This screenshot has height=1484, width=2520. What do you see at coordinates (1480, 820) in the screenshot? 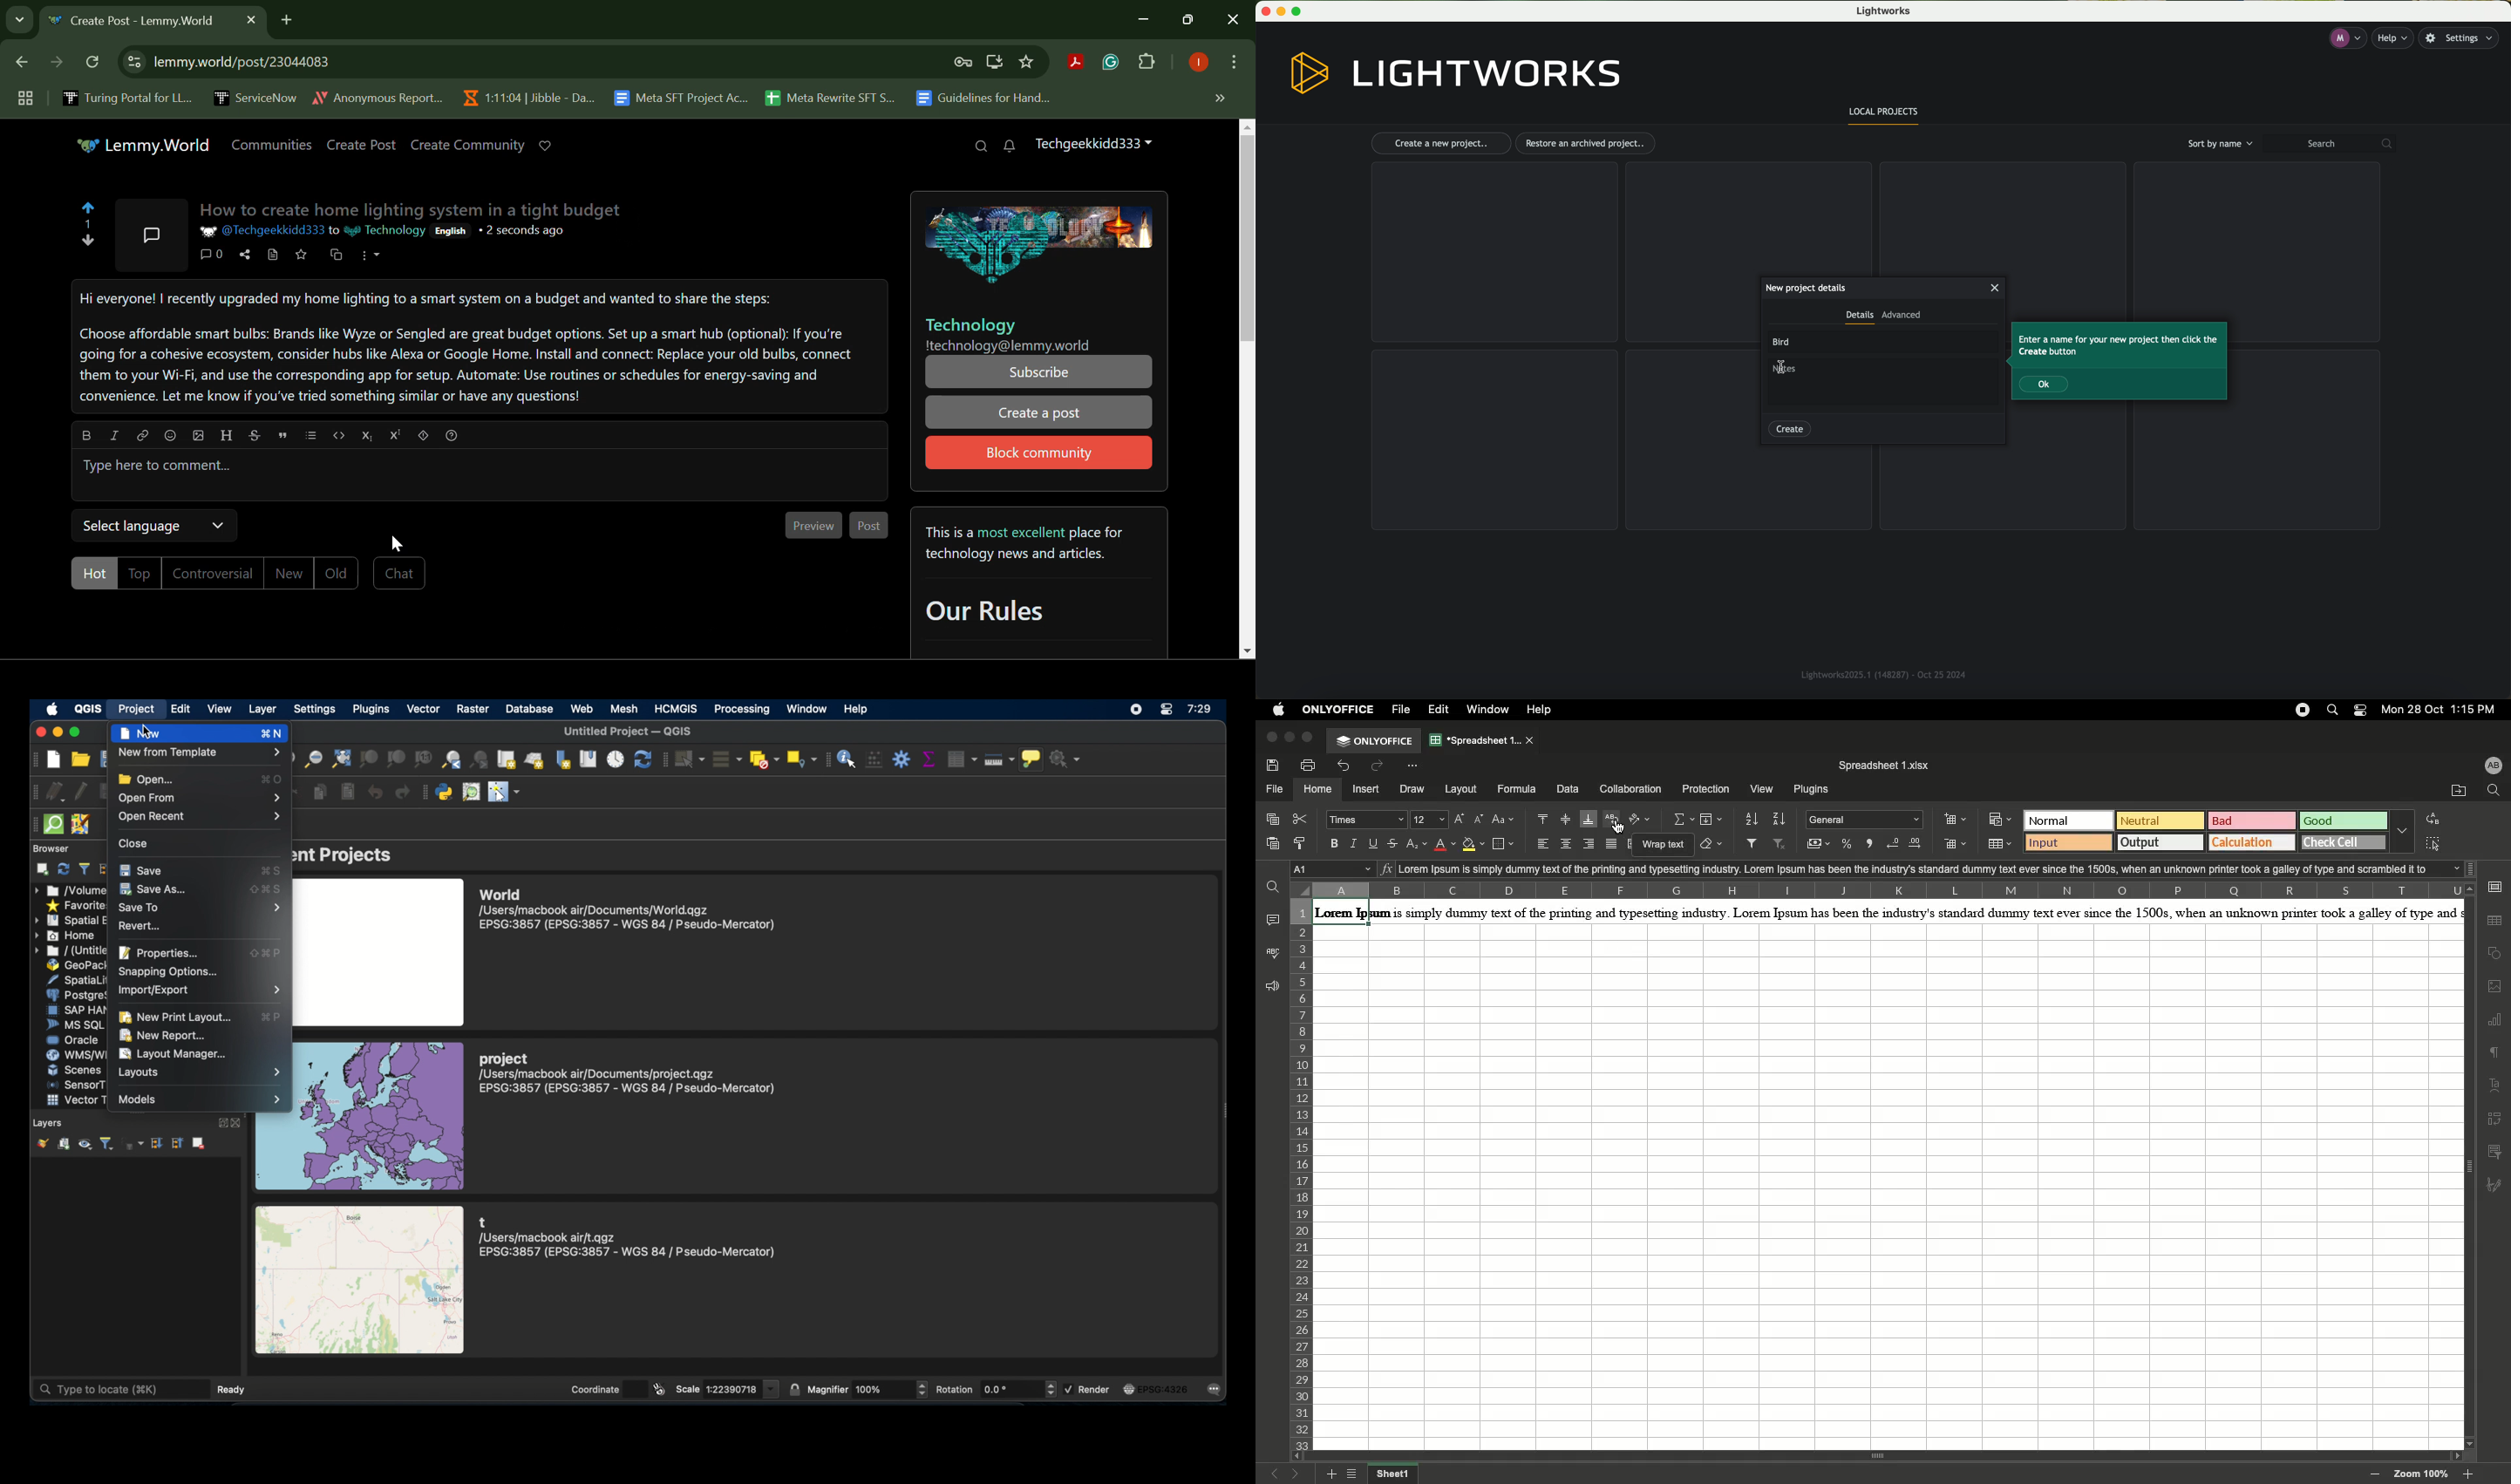
I see `Decrease font size` at bounding box center [1480, 820].